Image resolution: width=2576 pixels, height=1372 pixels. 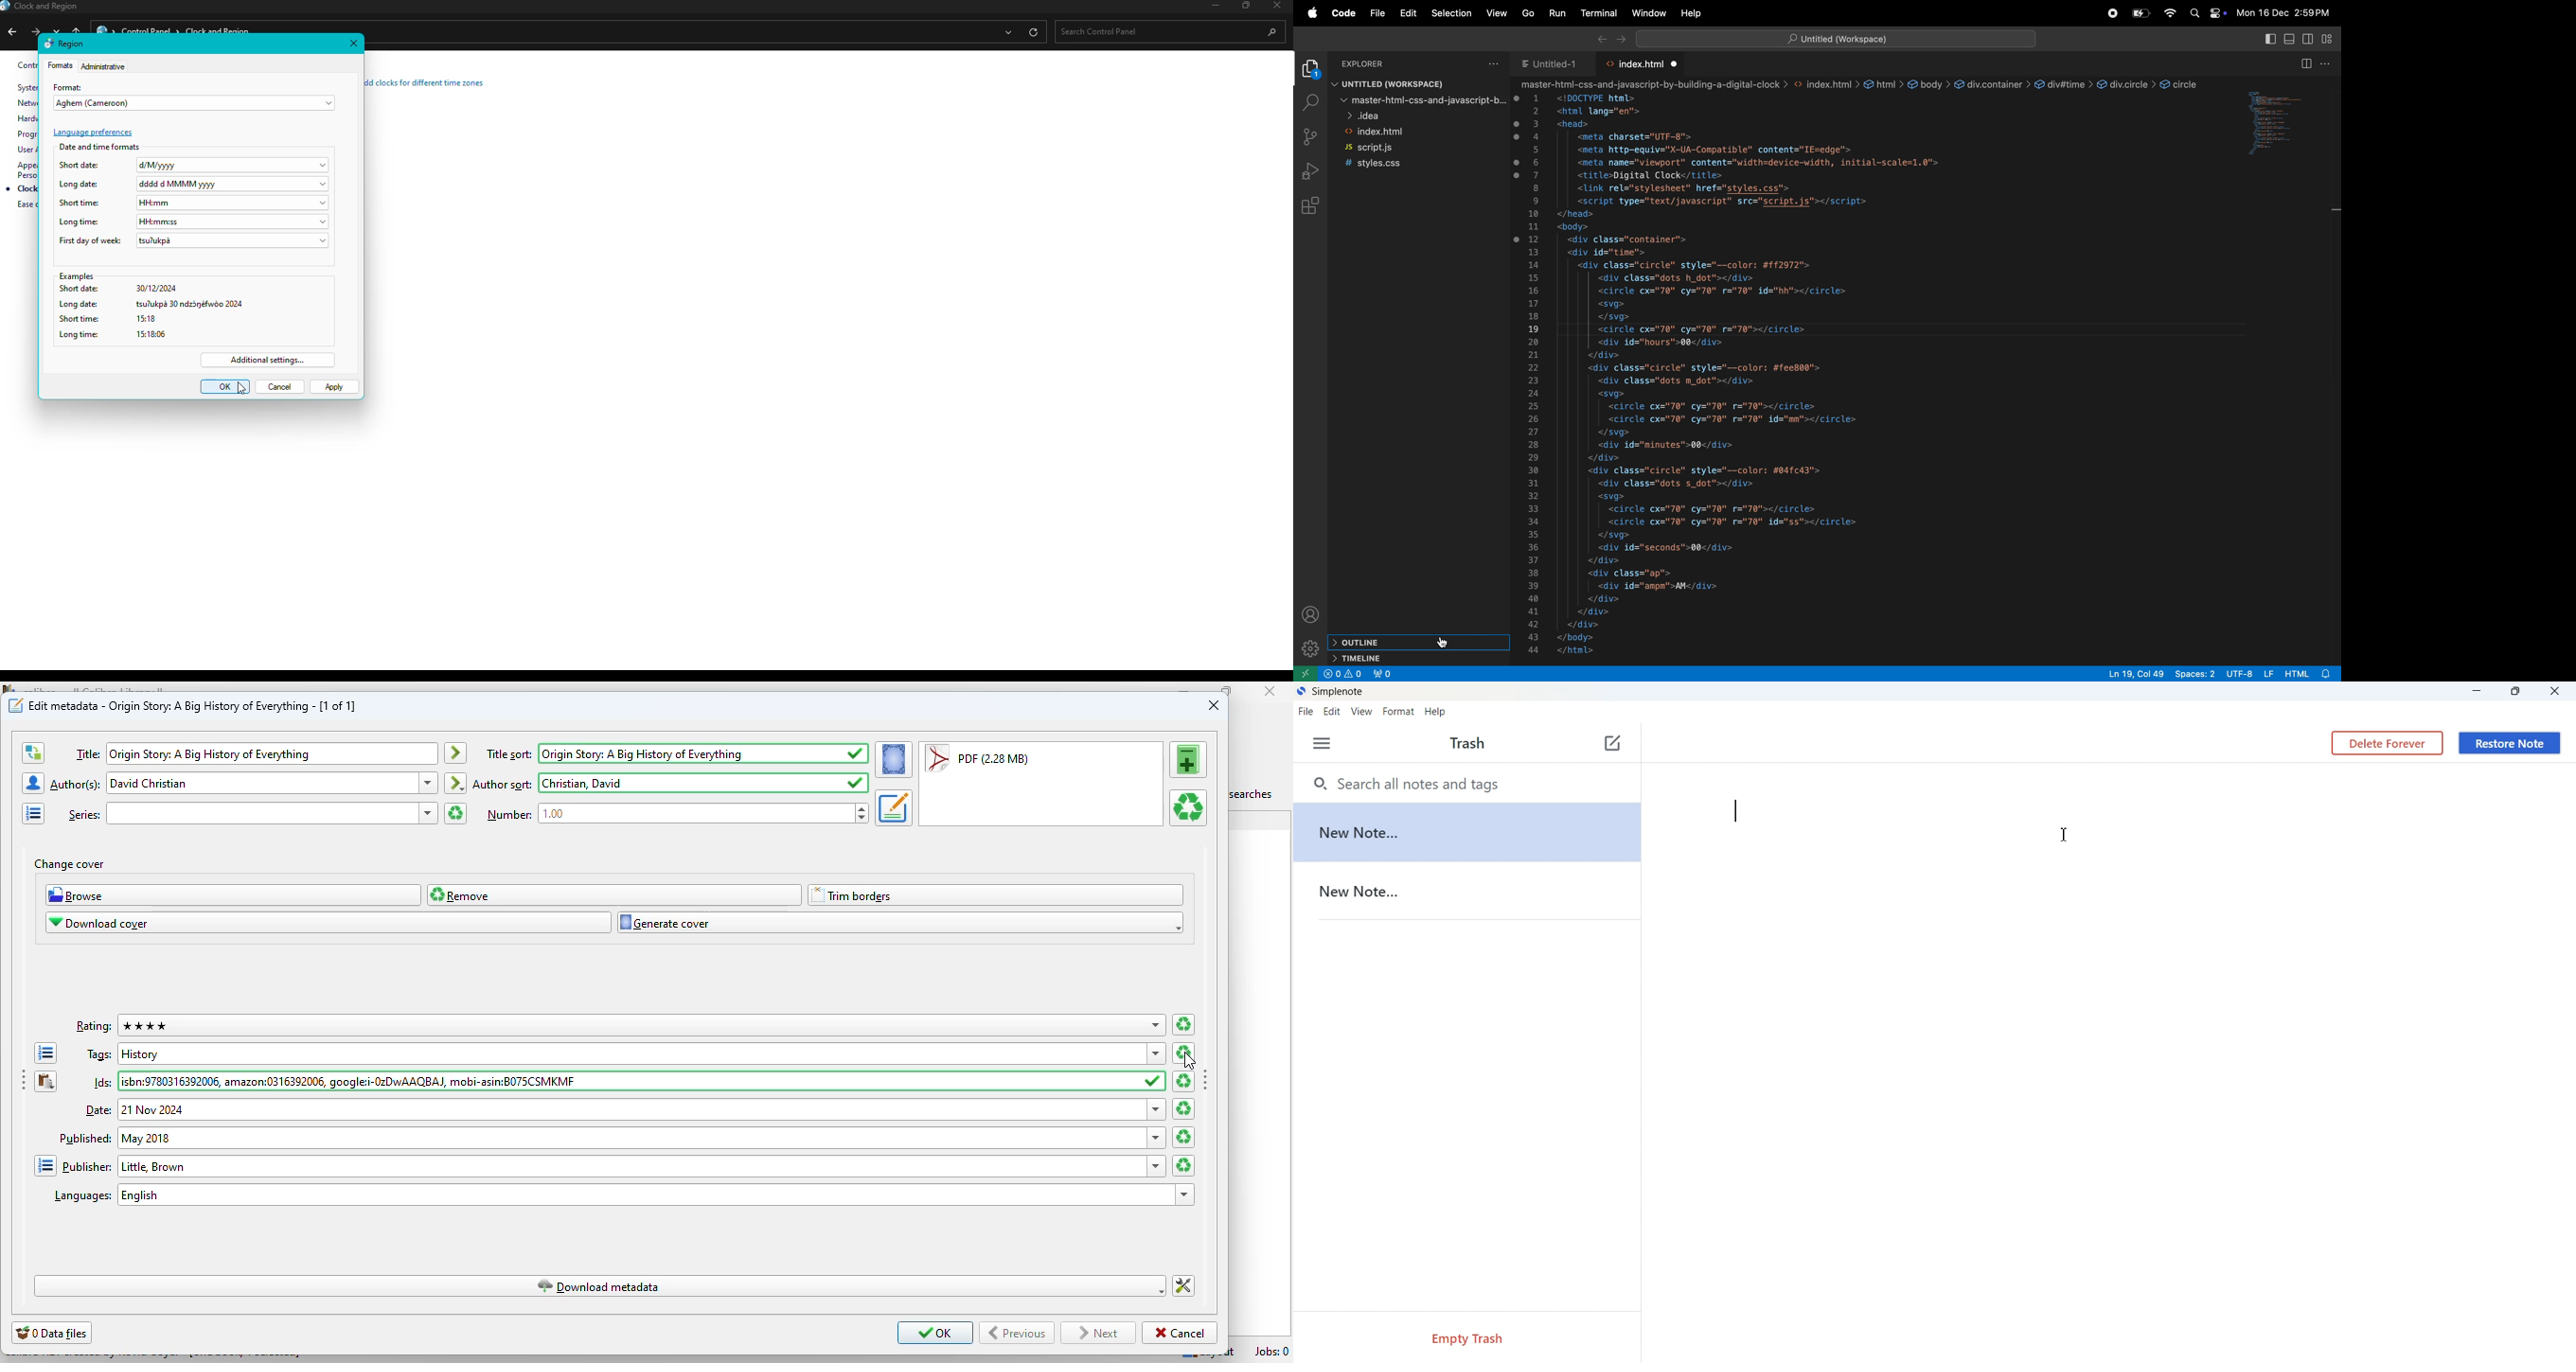 I want to click on Search all notes and tags, so click(x=1466, y=782).